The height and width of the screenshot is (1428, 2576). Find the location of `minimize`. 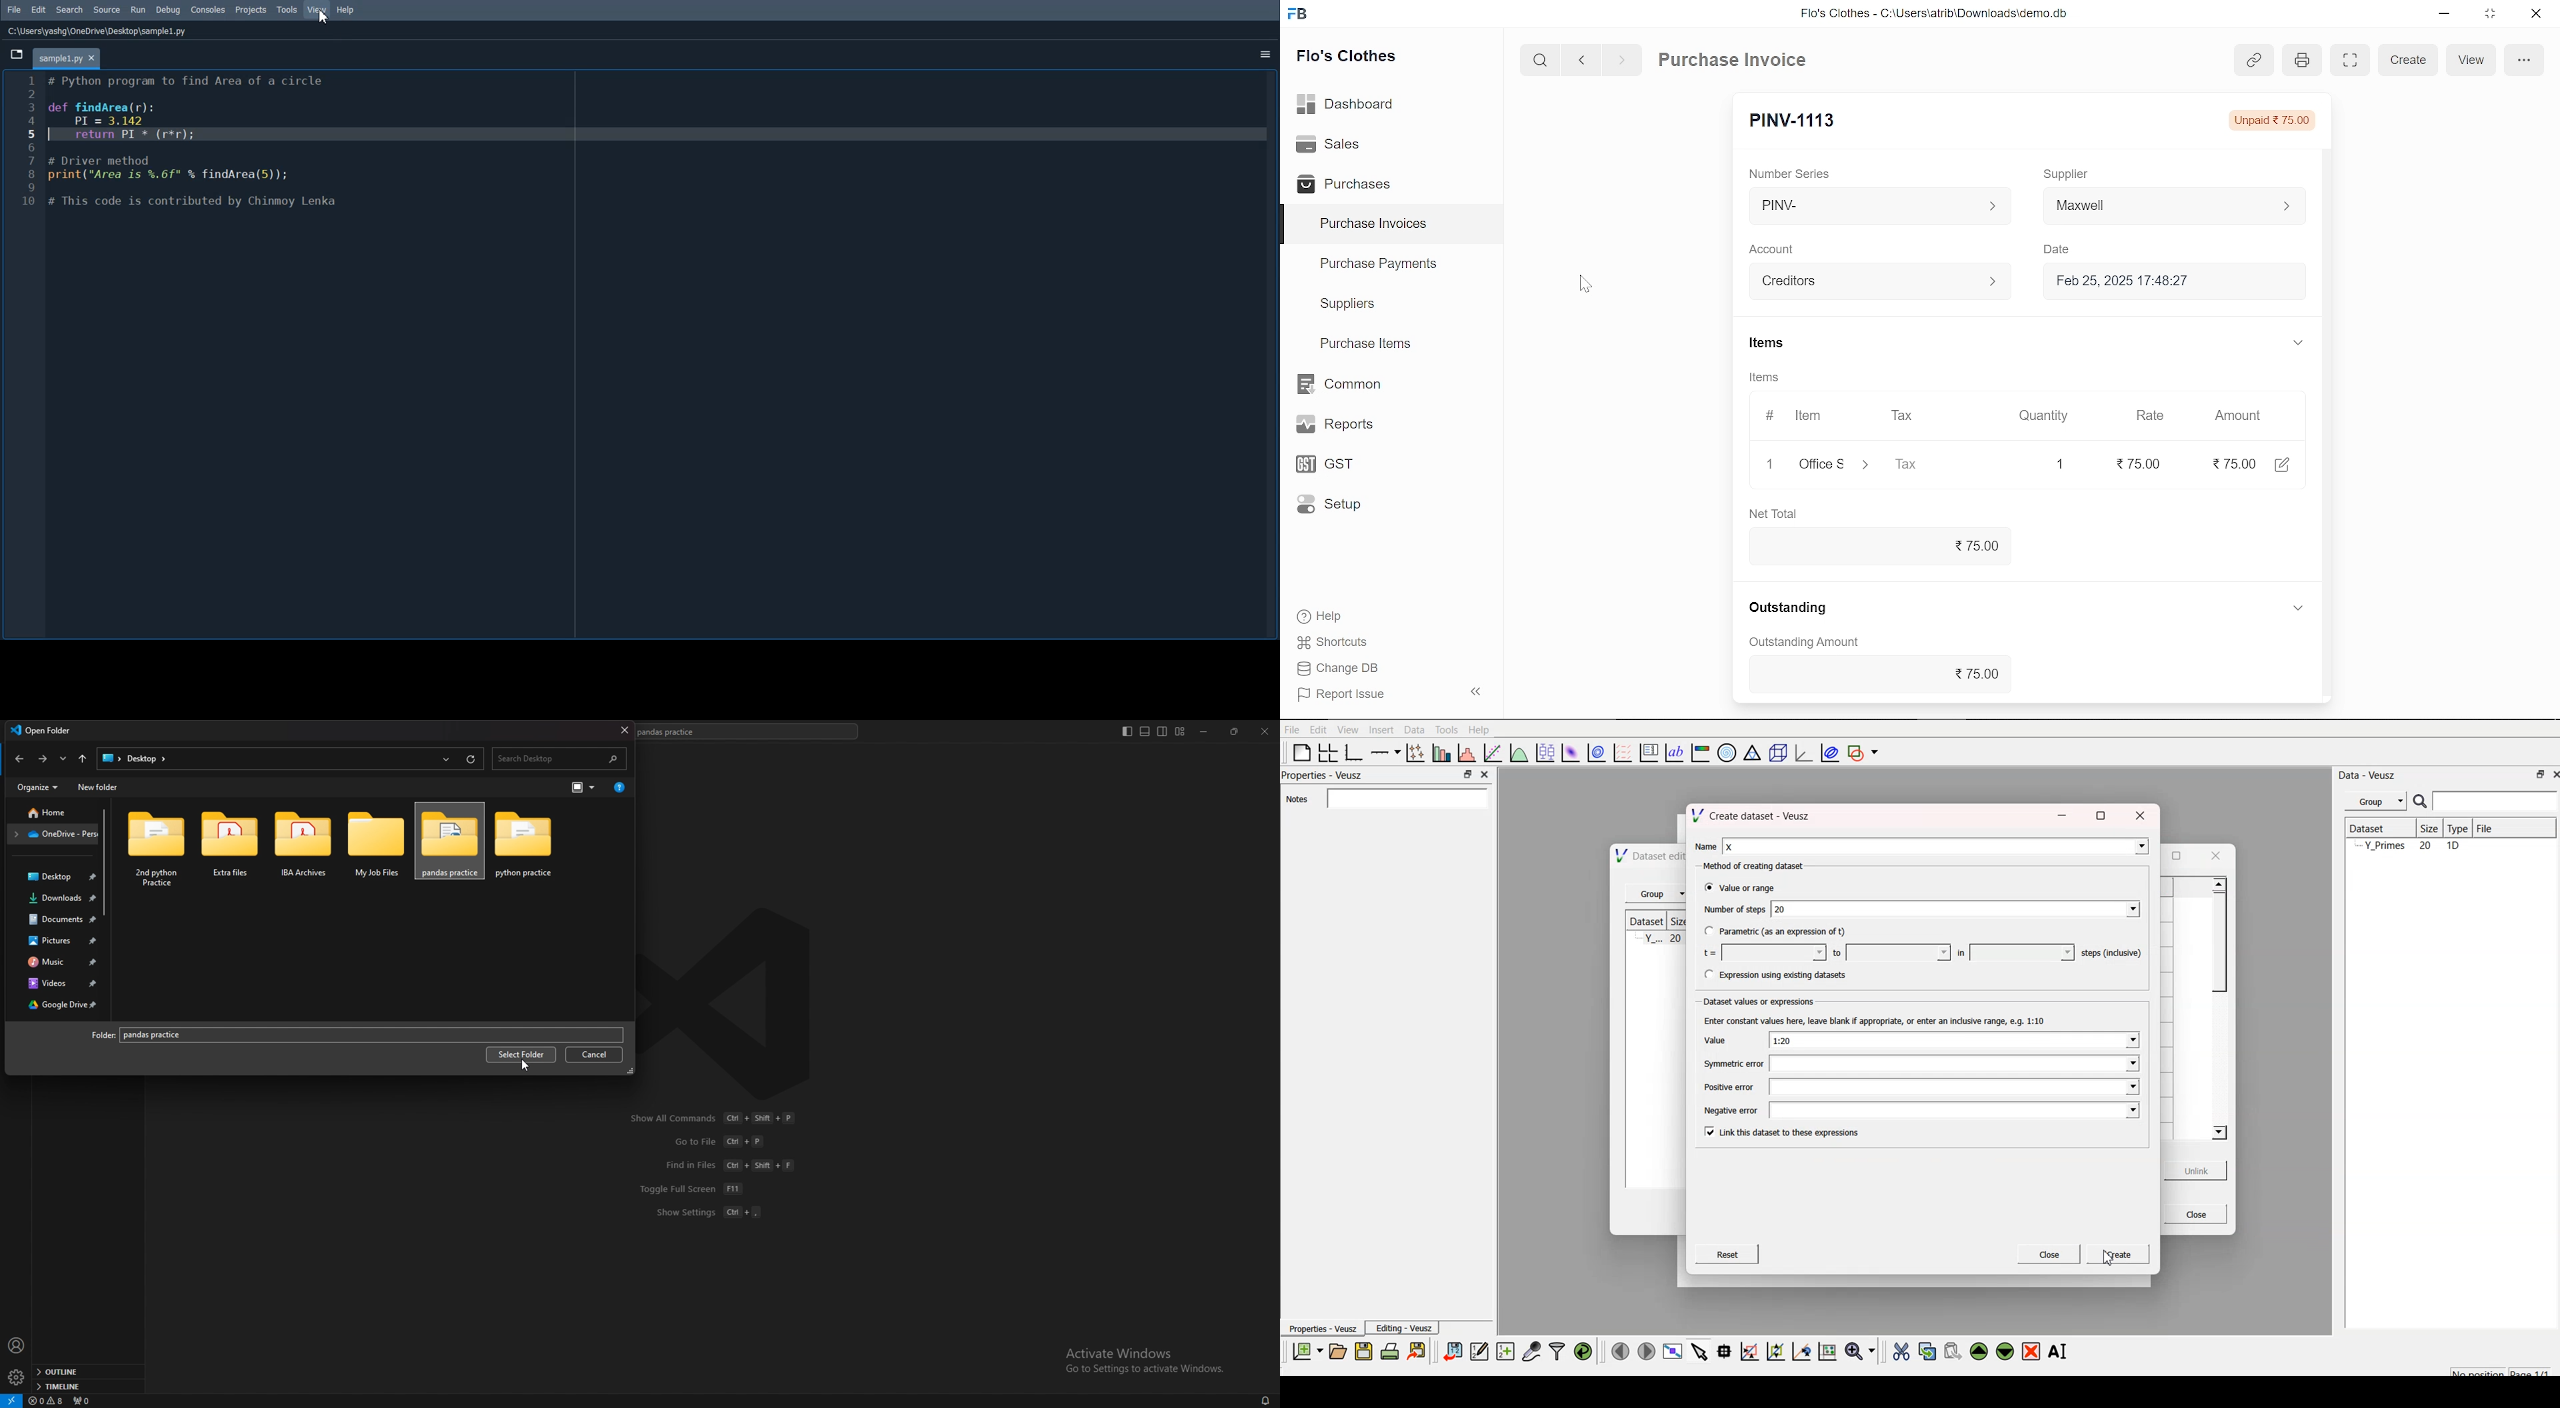

minimize is located at coordinates (2442, 14).